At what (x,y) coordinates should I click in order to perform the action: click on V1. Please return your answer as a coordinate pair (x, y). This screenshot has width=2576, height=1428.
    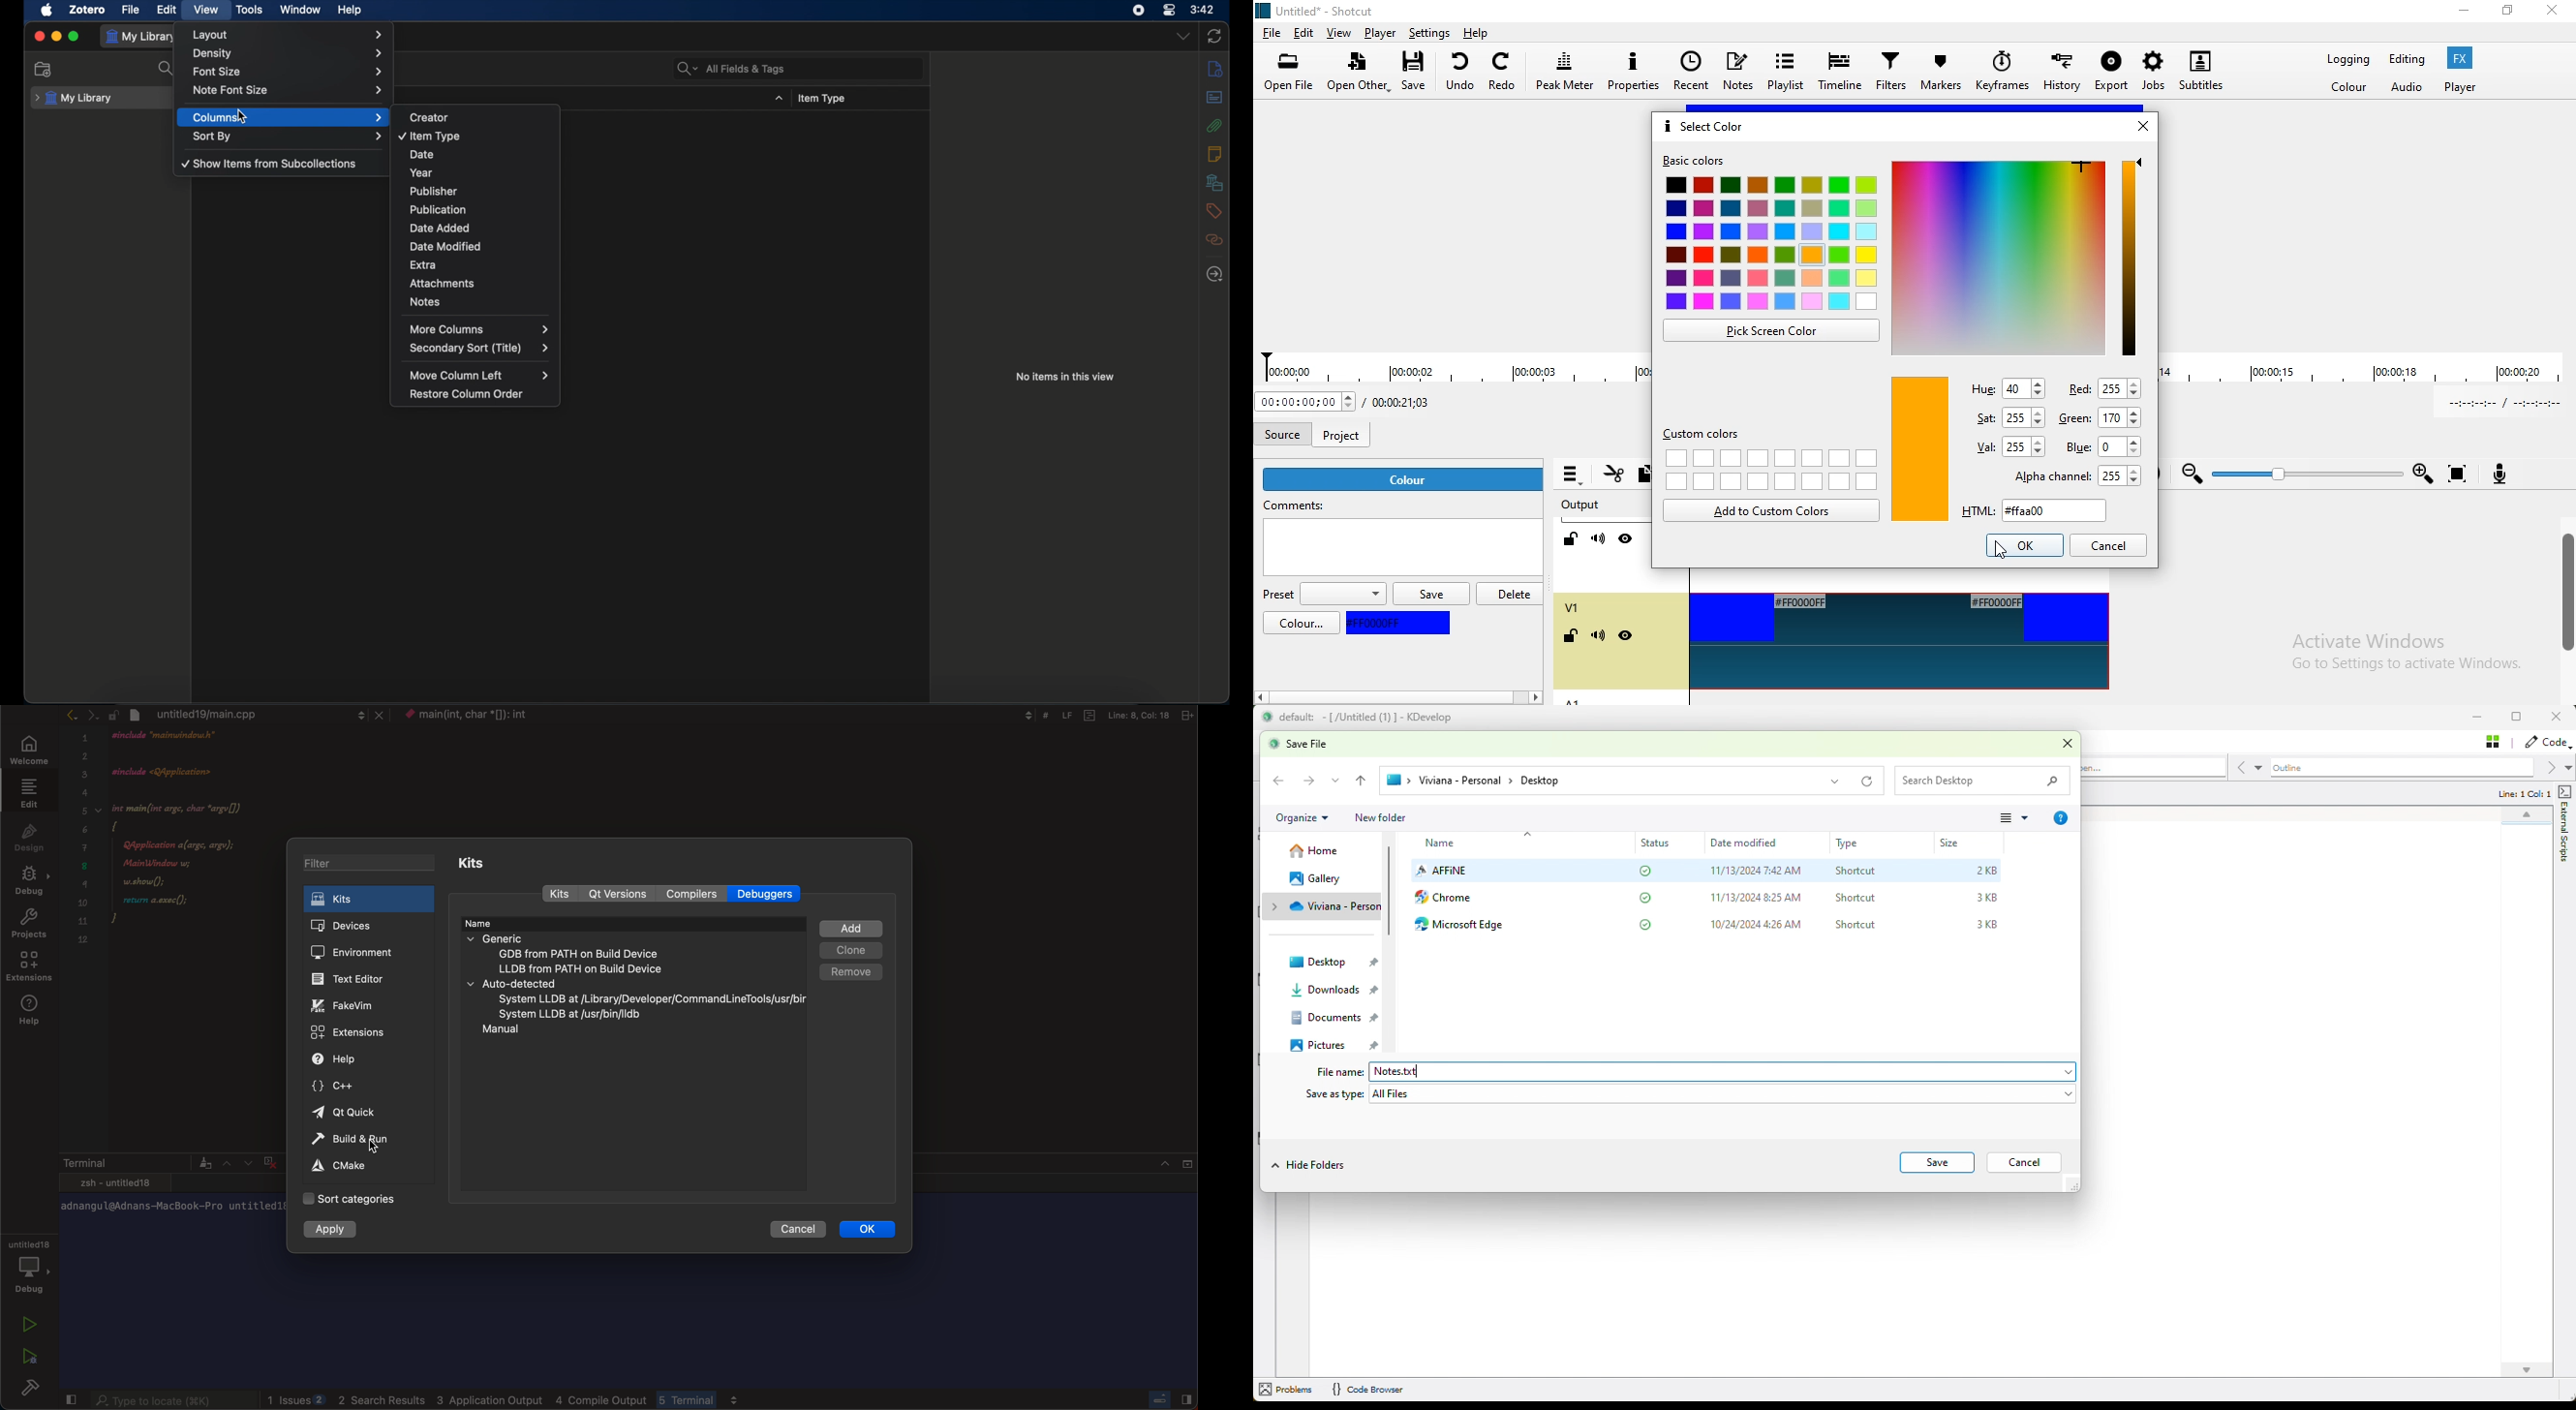
    Looking at the image, I should click on (1572, 607).